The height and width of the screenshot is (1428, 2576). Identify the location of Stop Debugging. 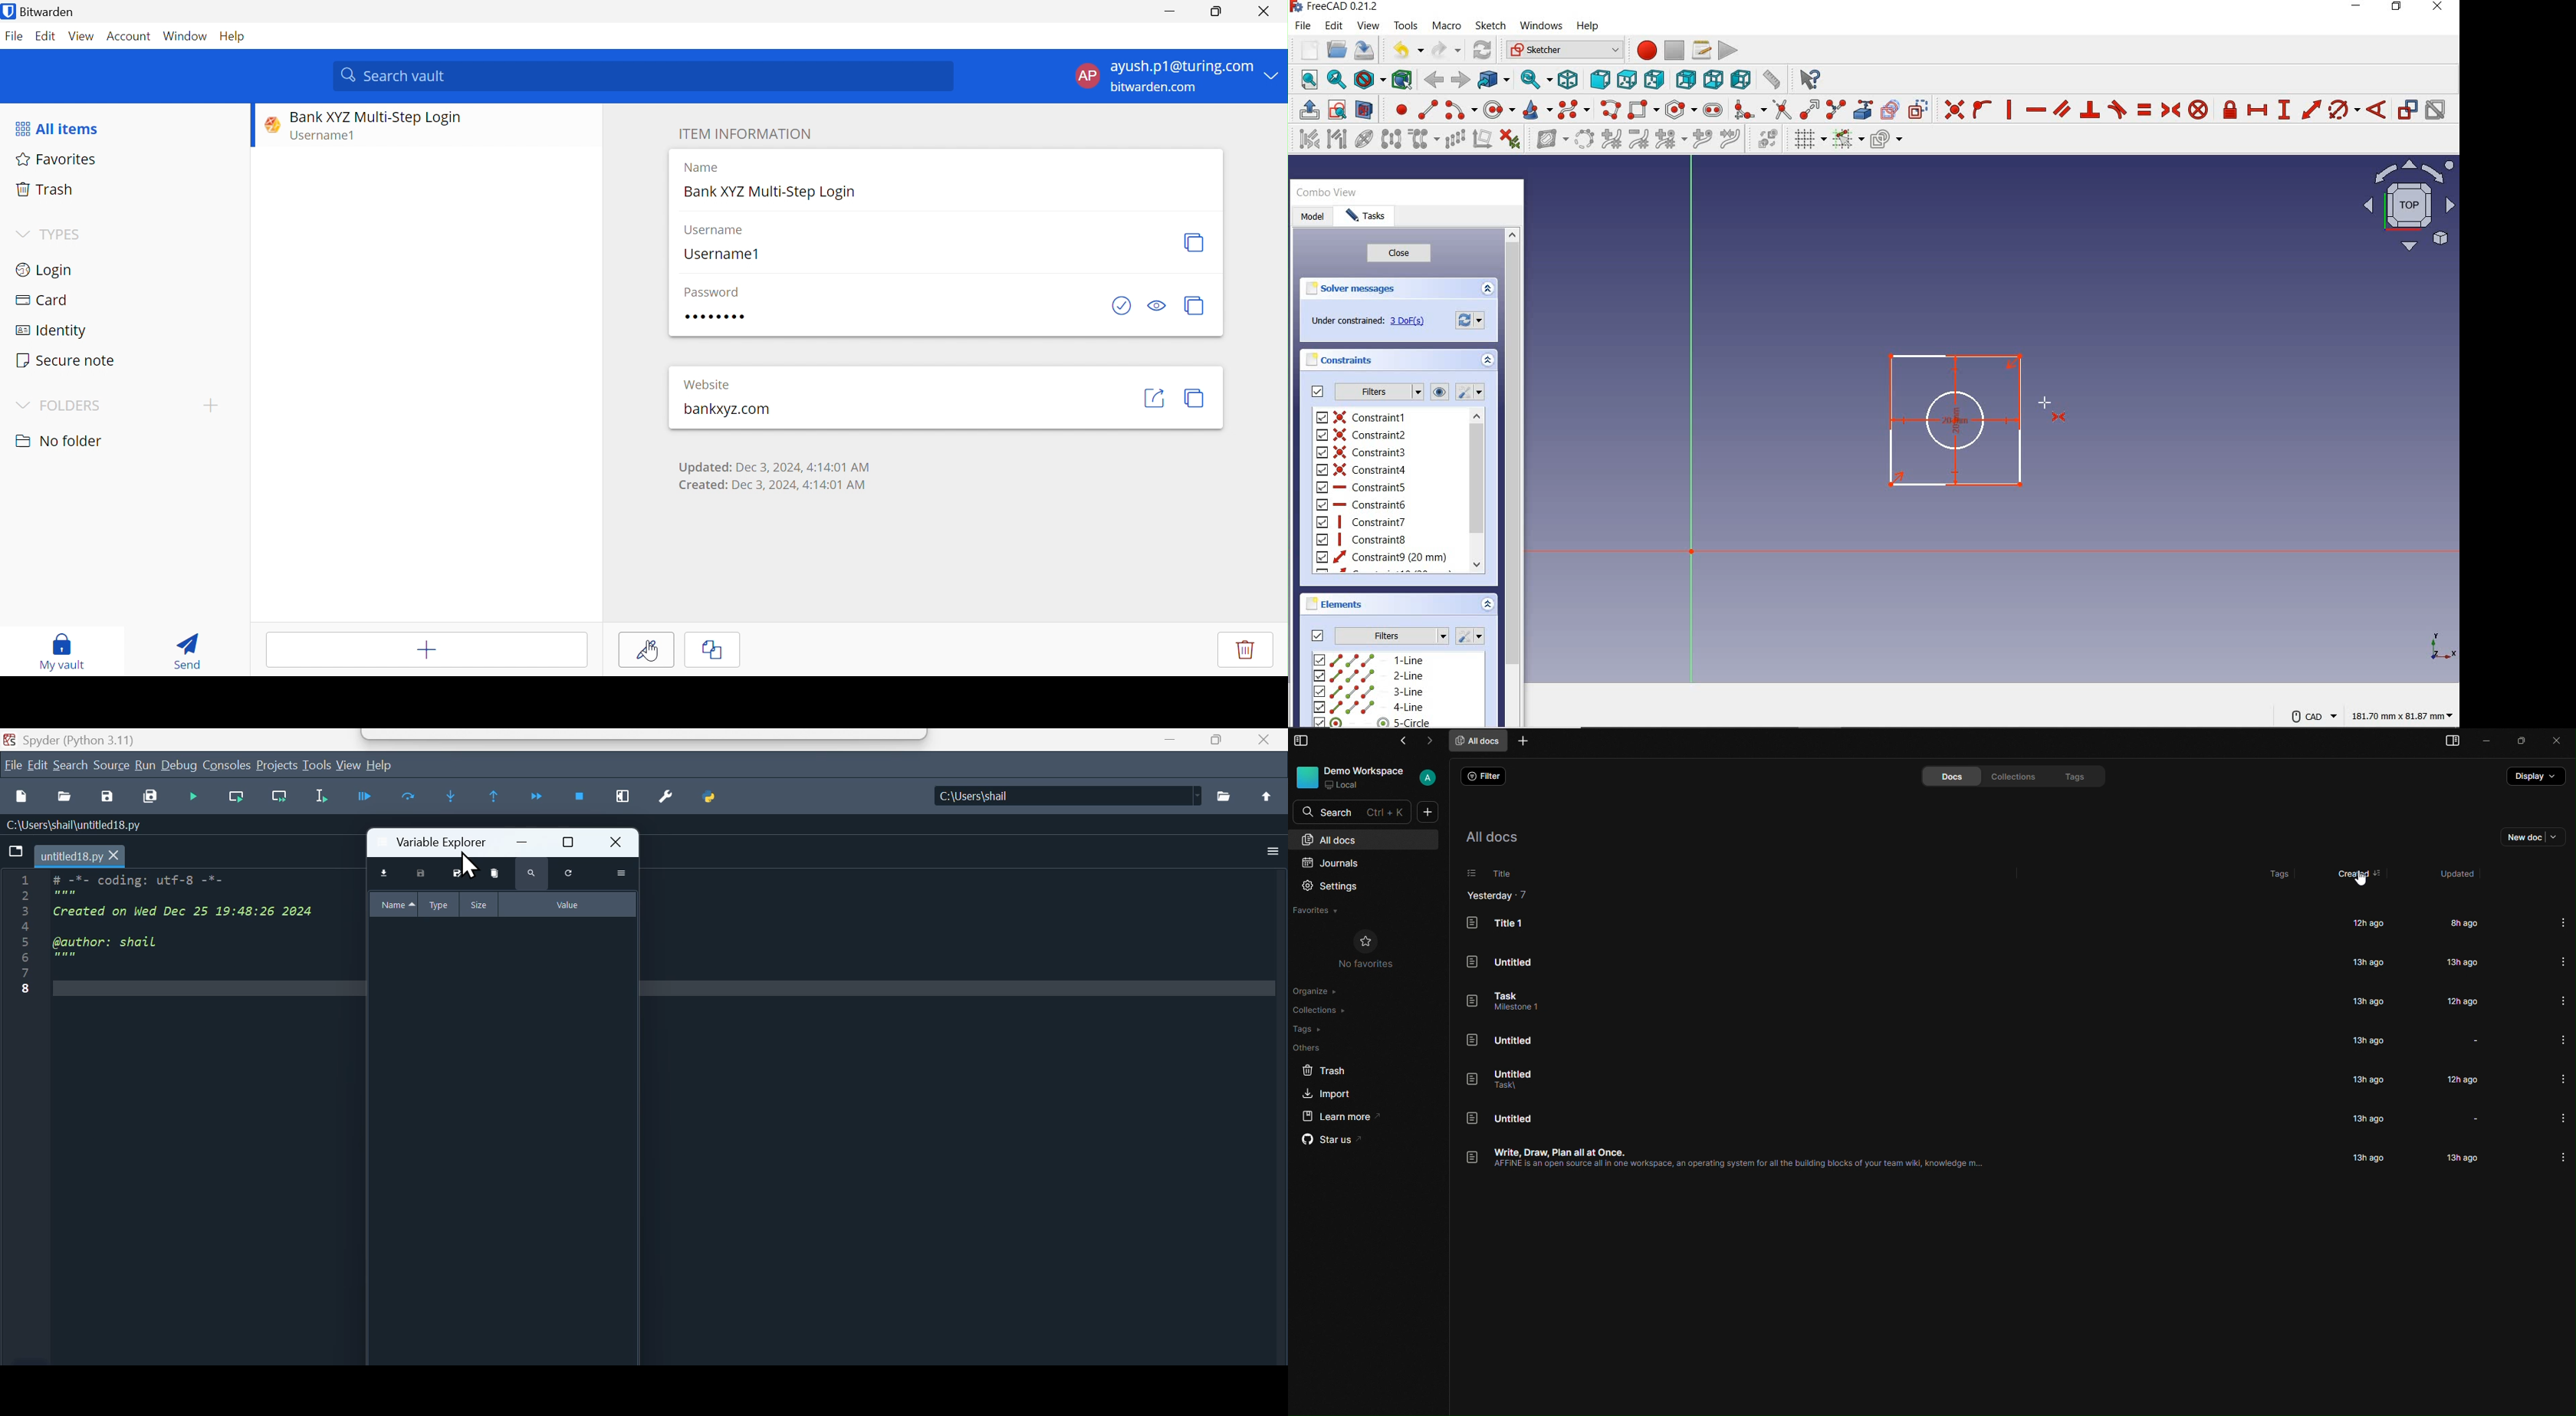
(582, 801).